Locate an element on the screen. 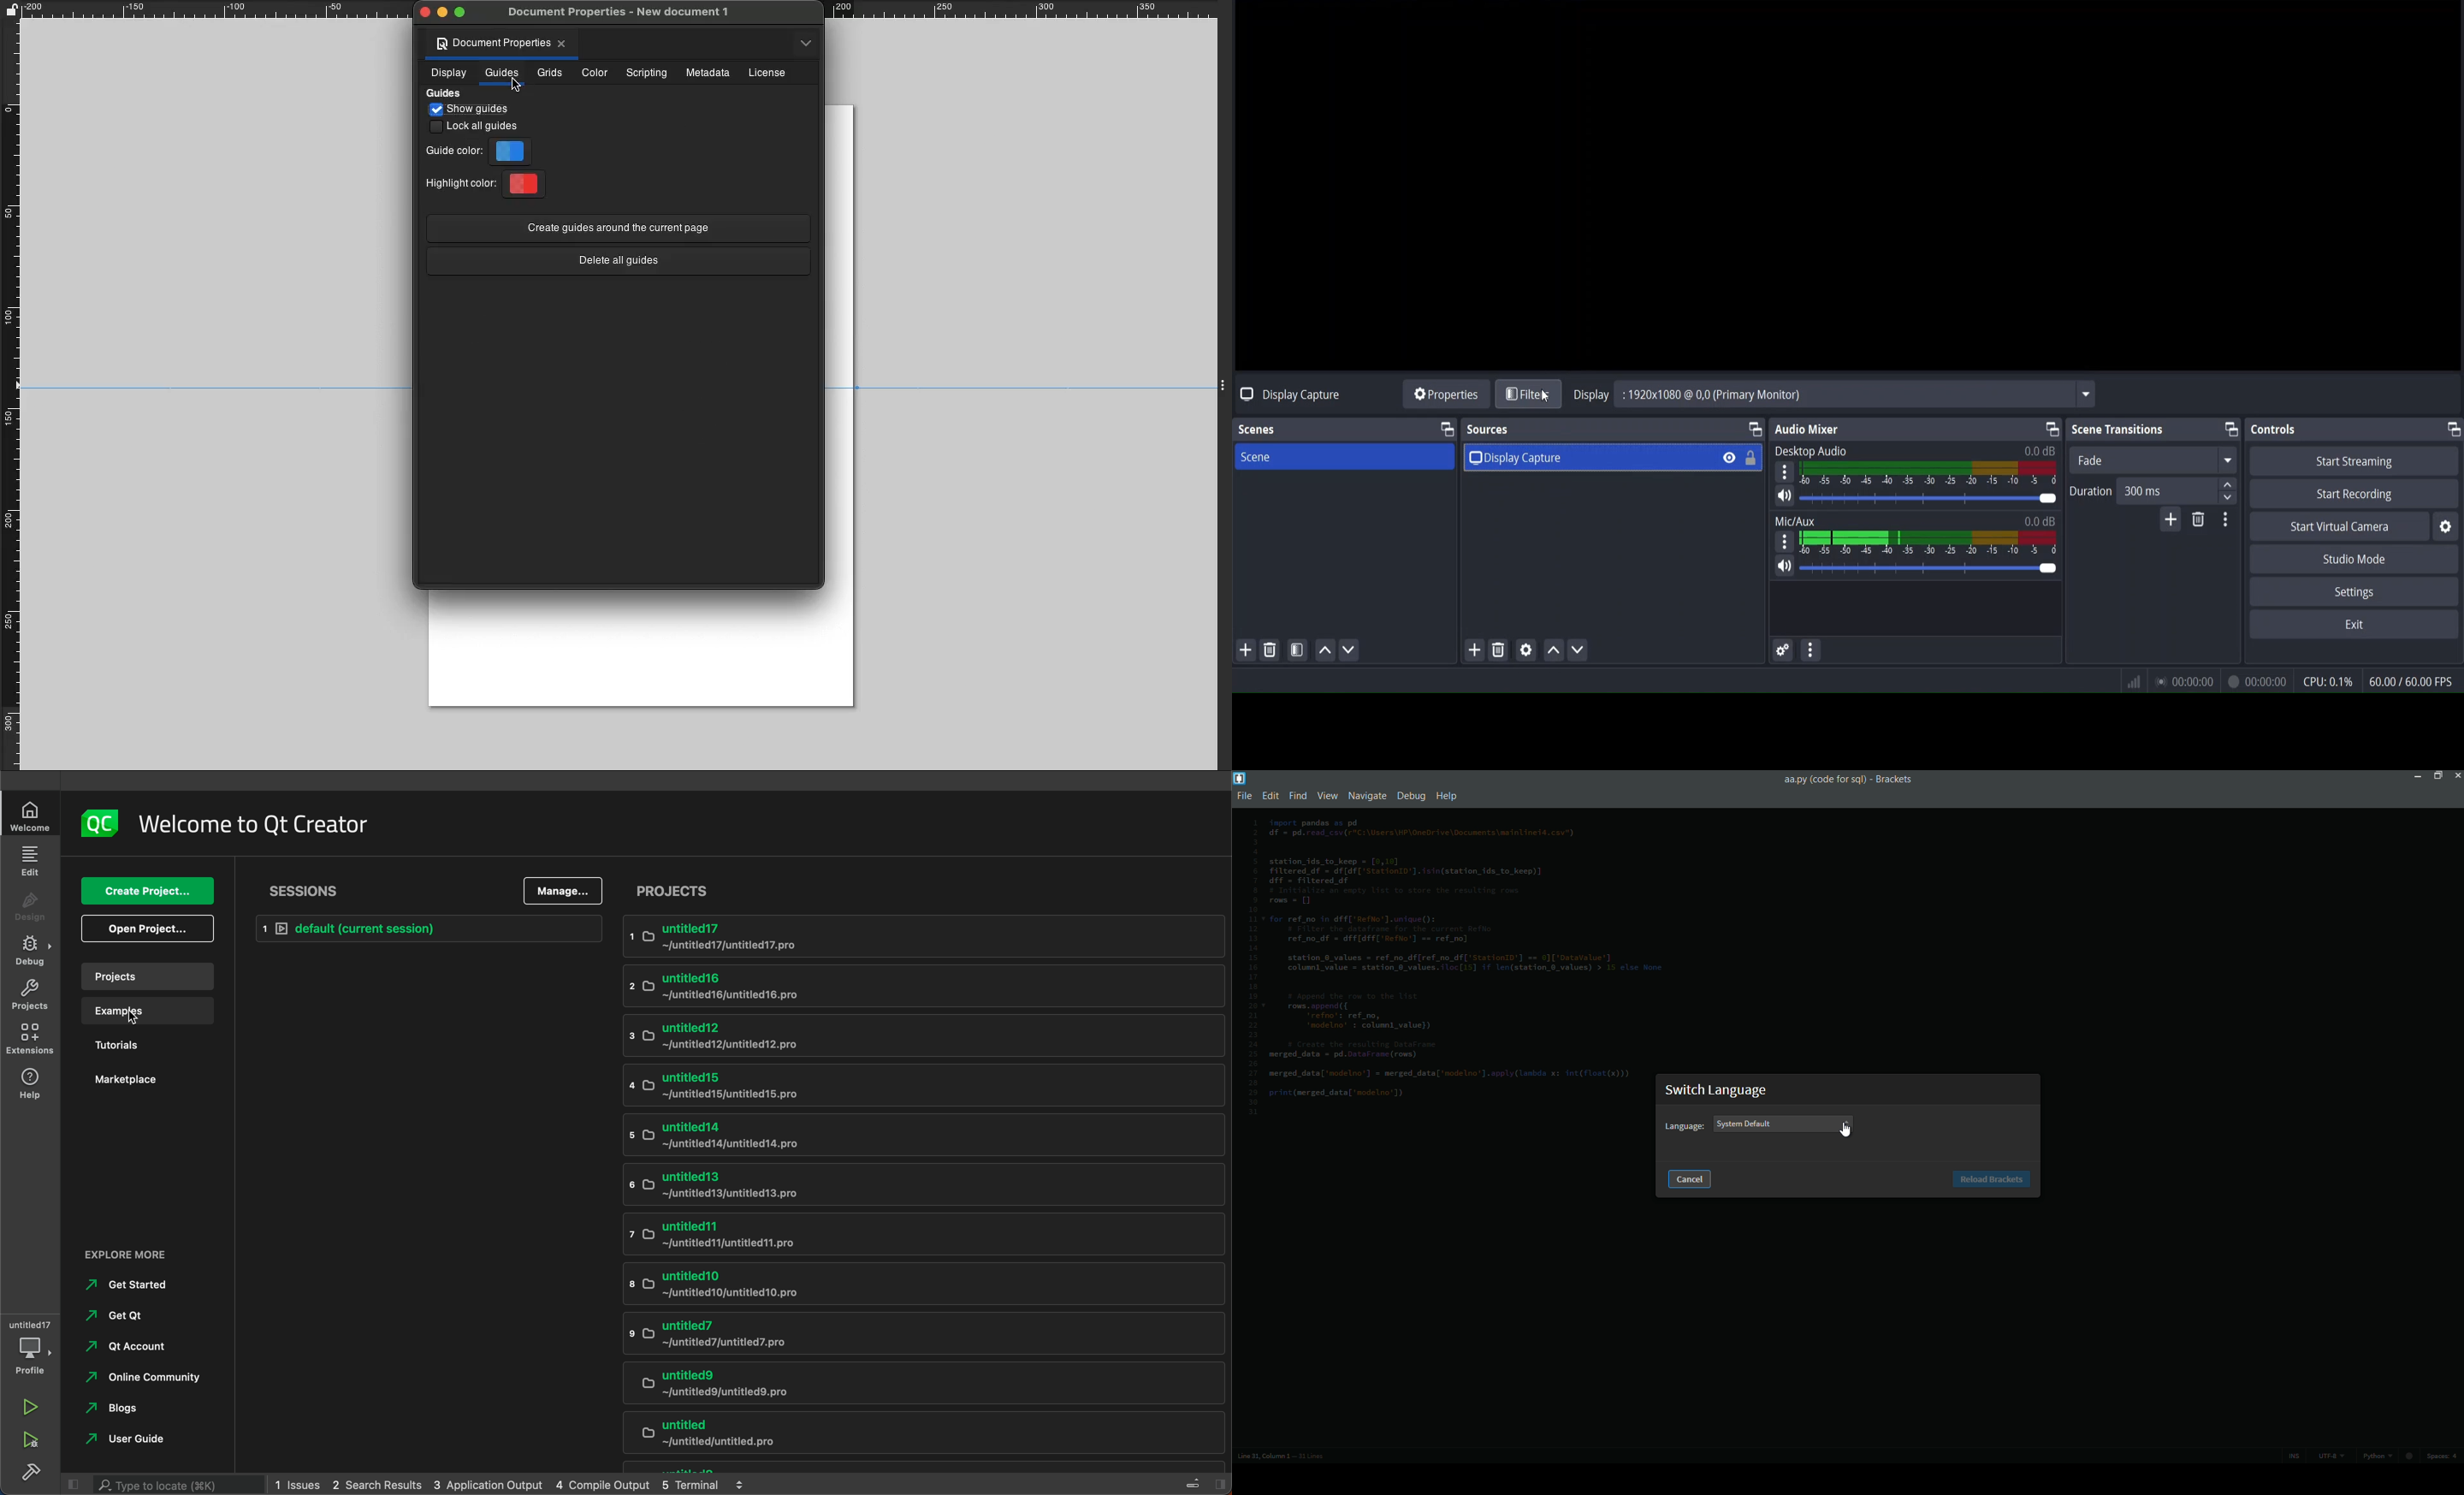 The width and height of the screenshot is (2464, 1512). compile output is located at coordinates (607, 1483).